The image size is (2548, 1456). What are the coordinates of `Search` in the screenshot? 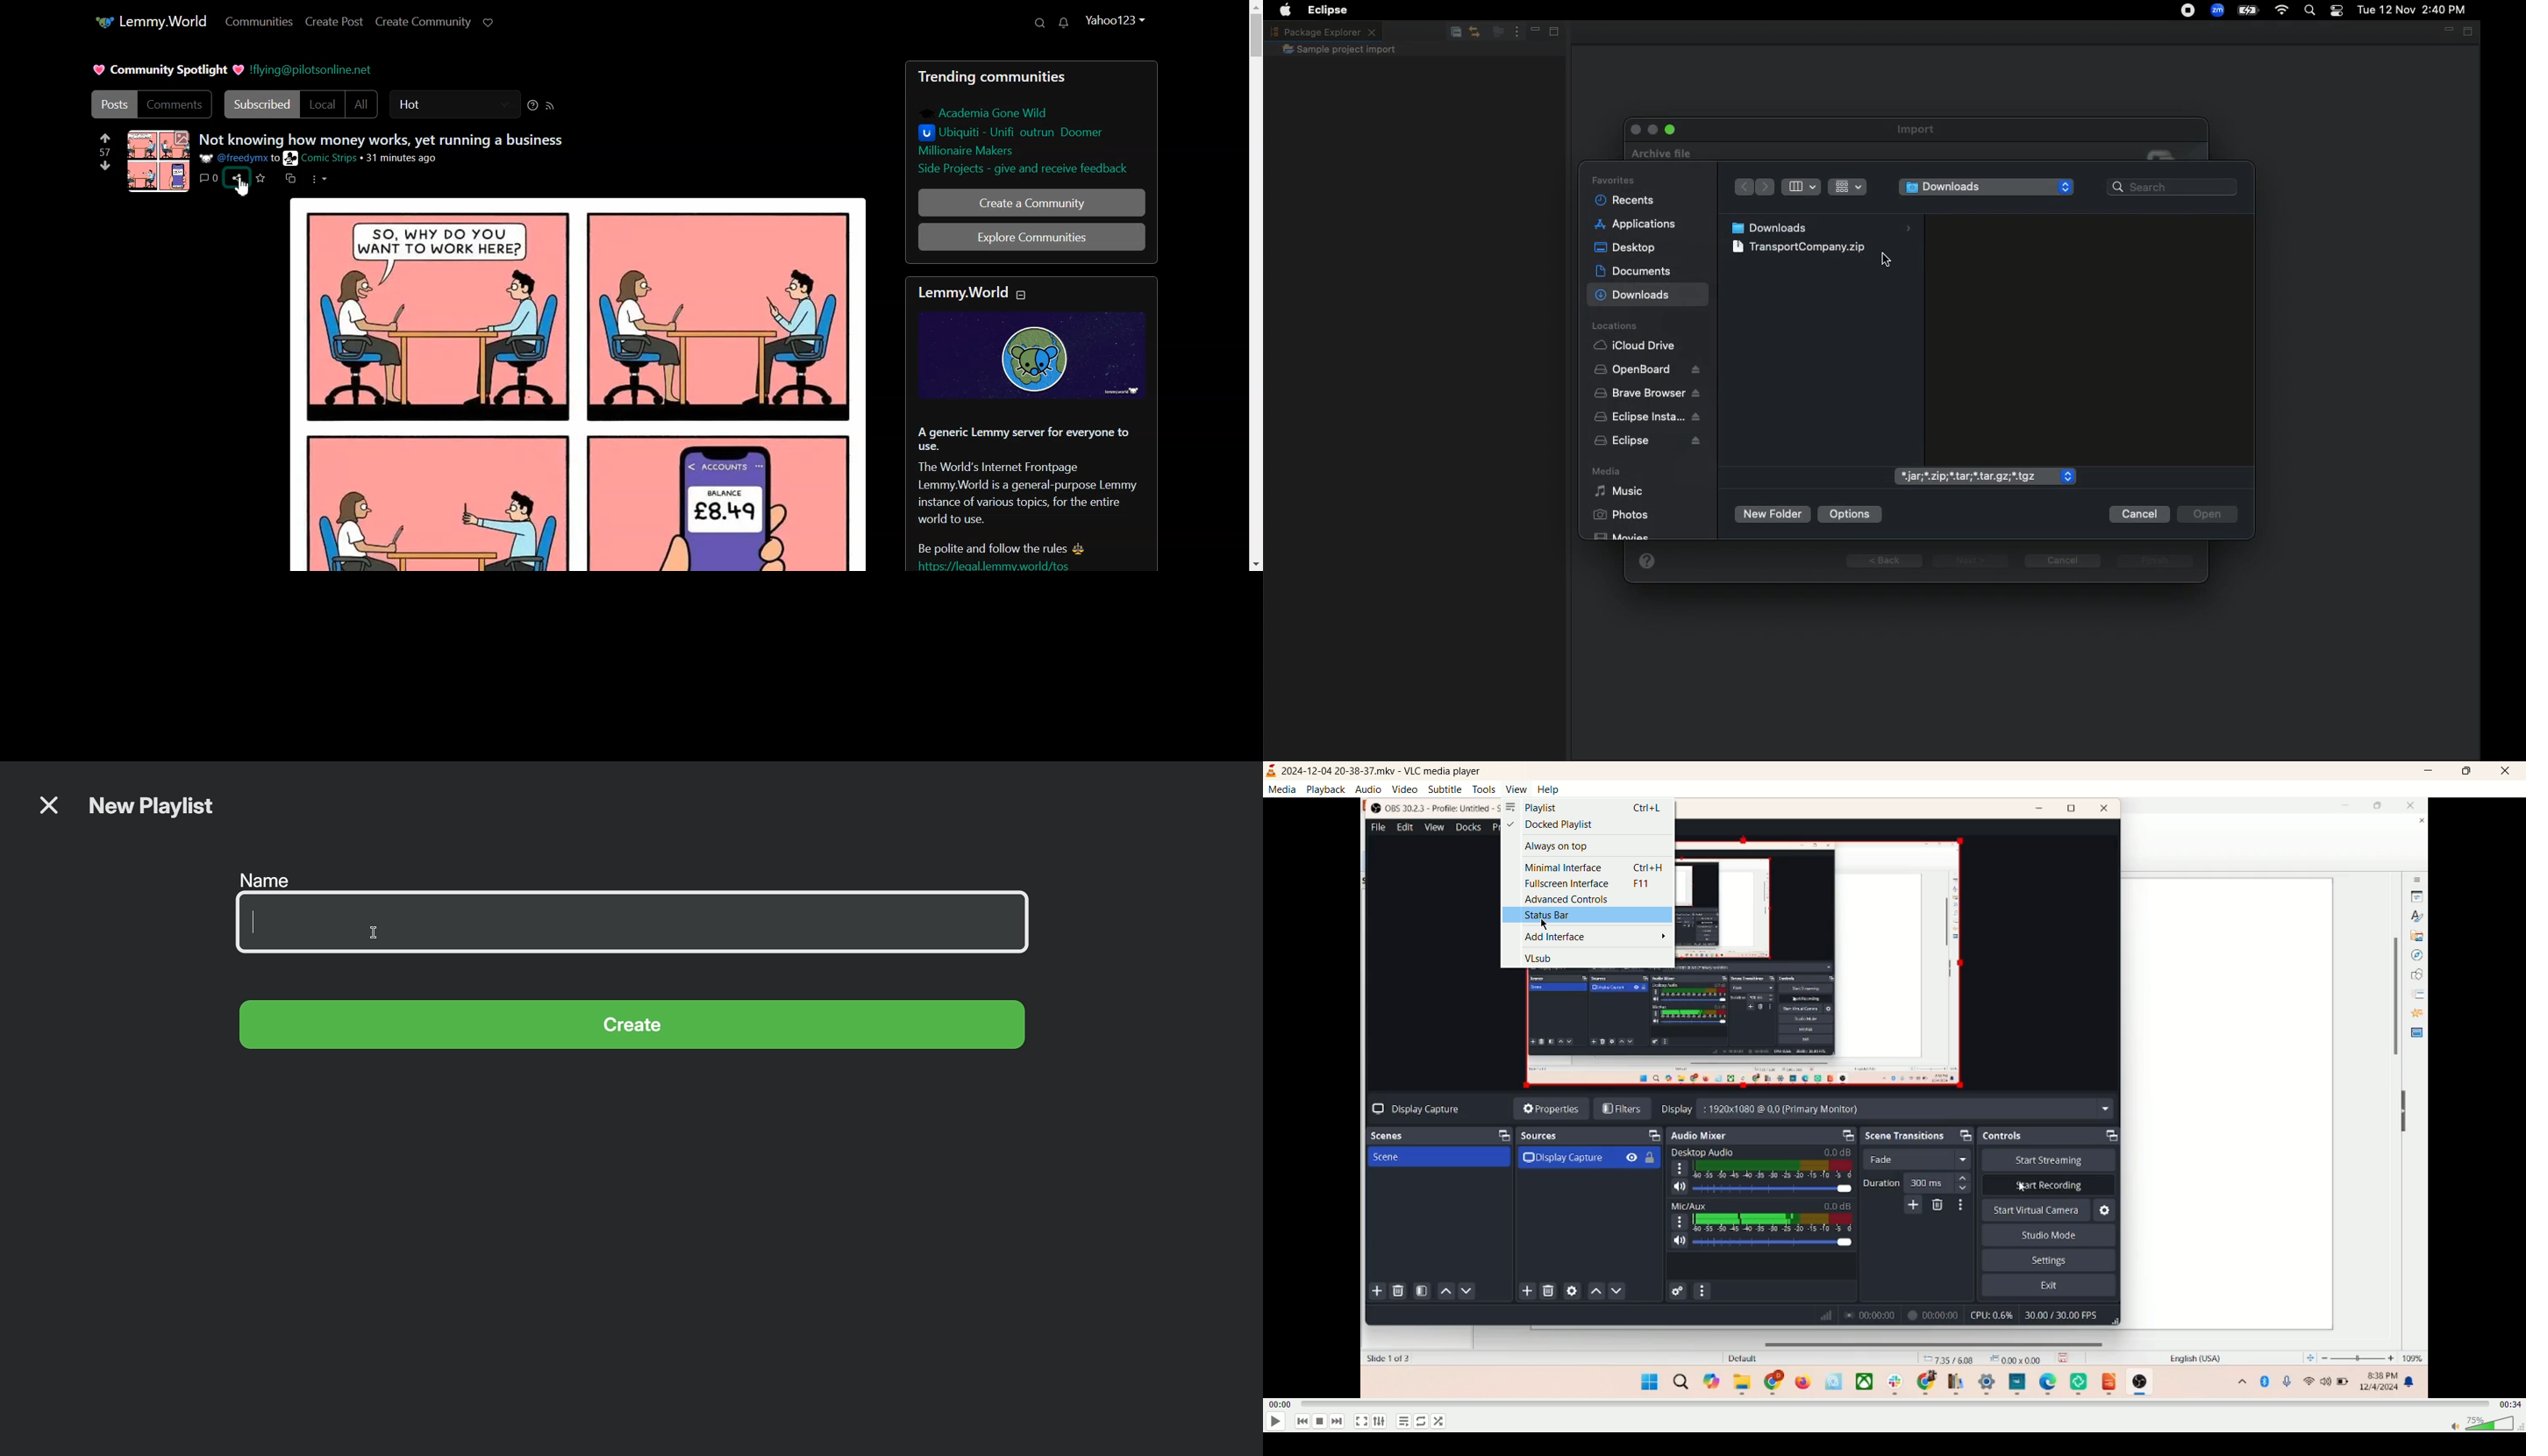 It's located at (1039, 23).